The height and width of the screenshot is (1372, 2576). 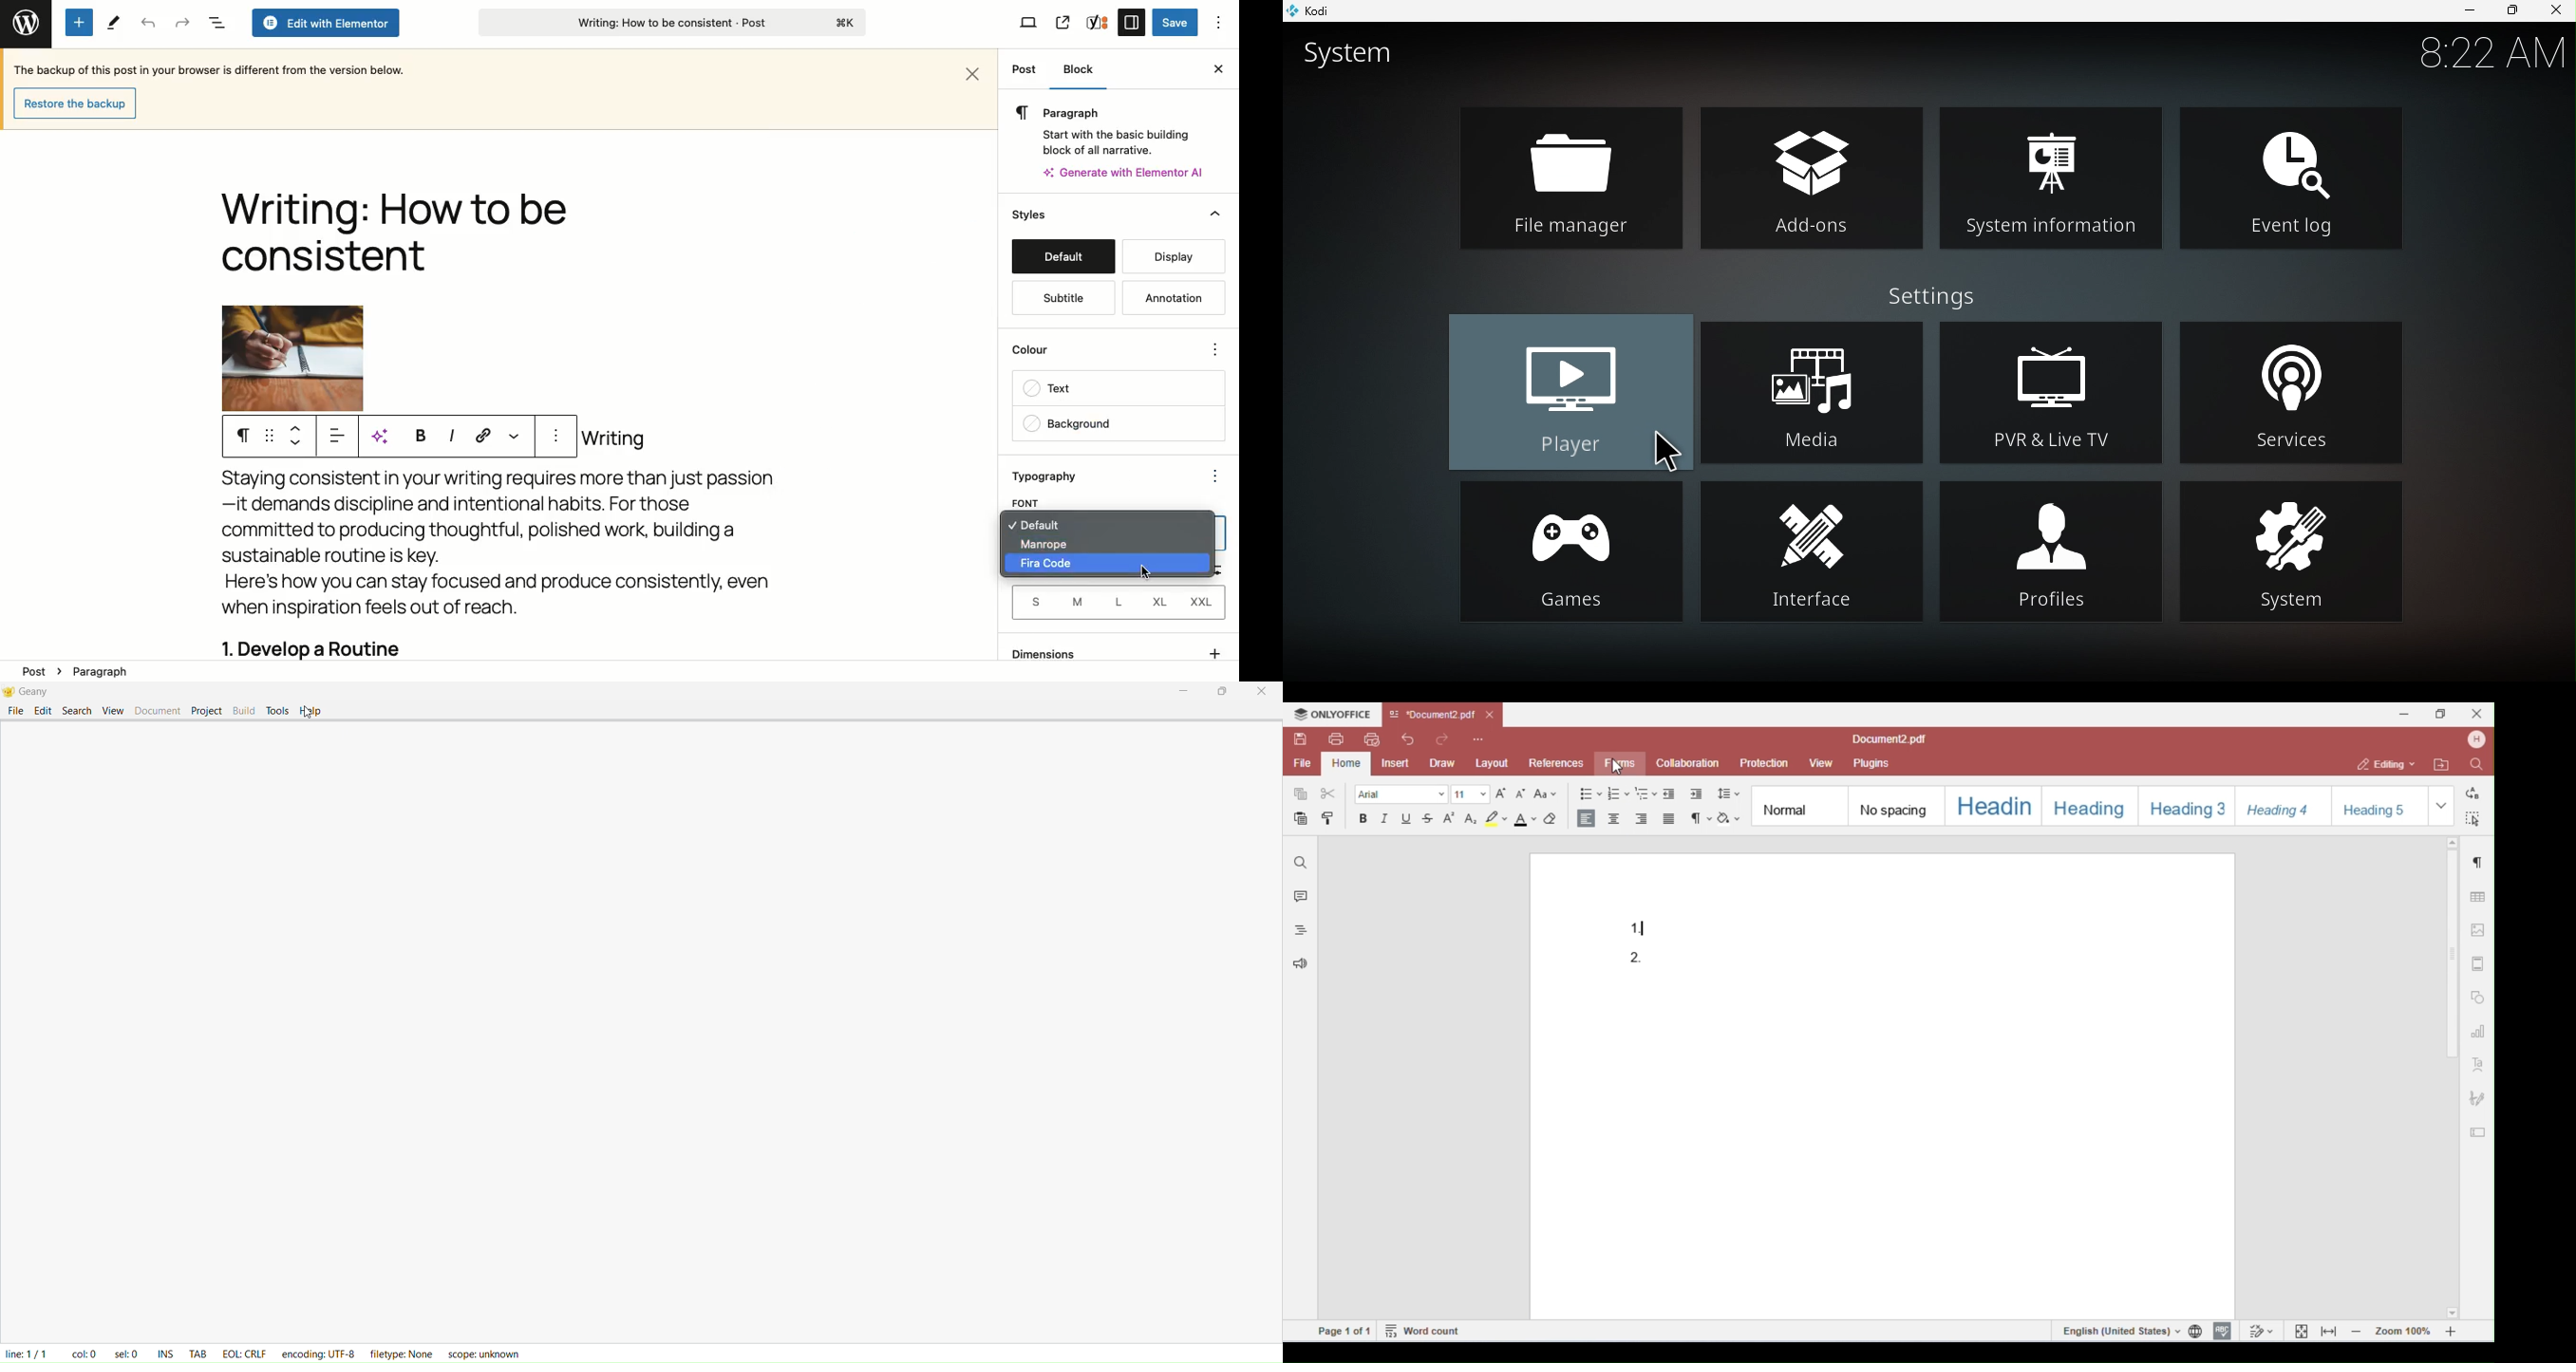 I want to click on Eql, so click(x=243, y=1349).